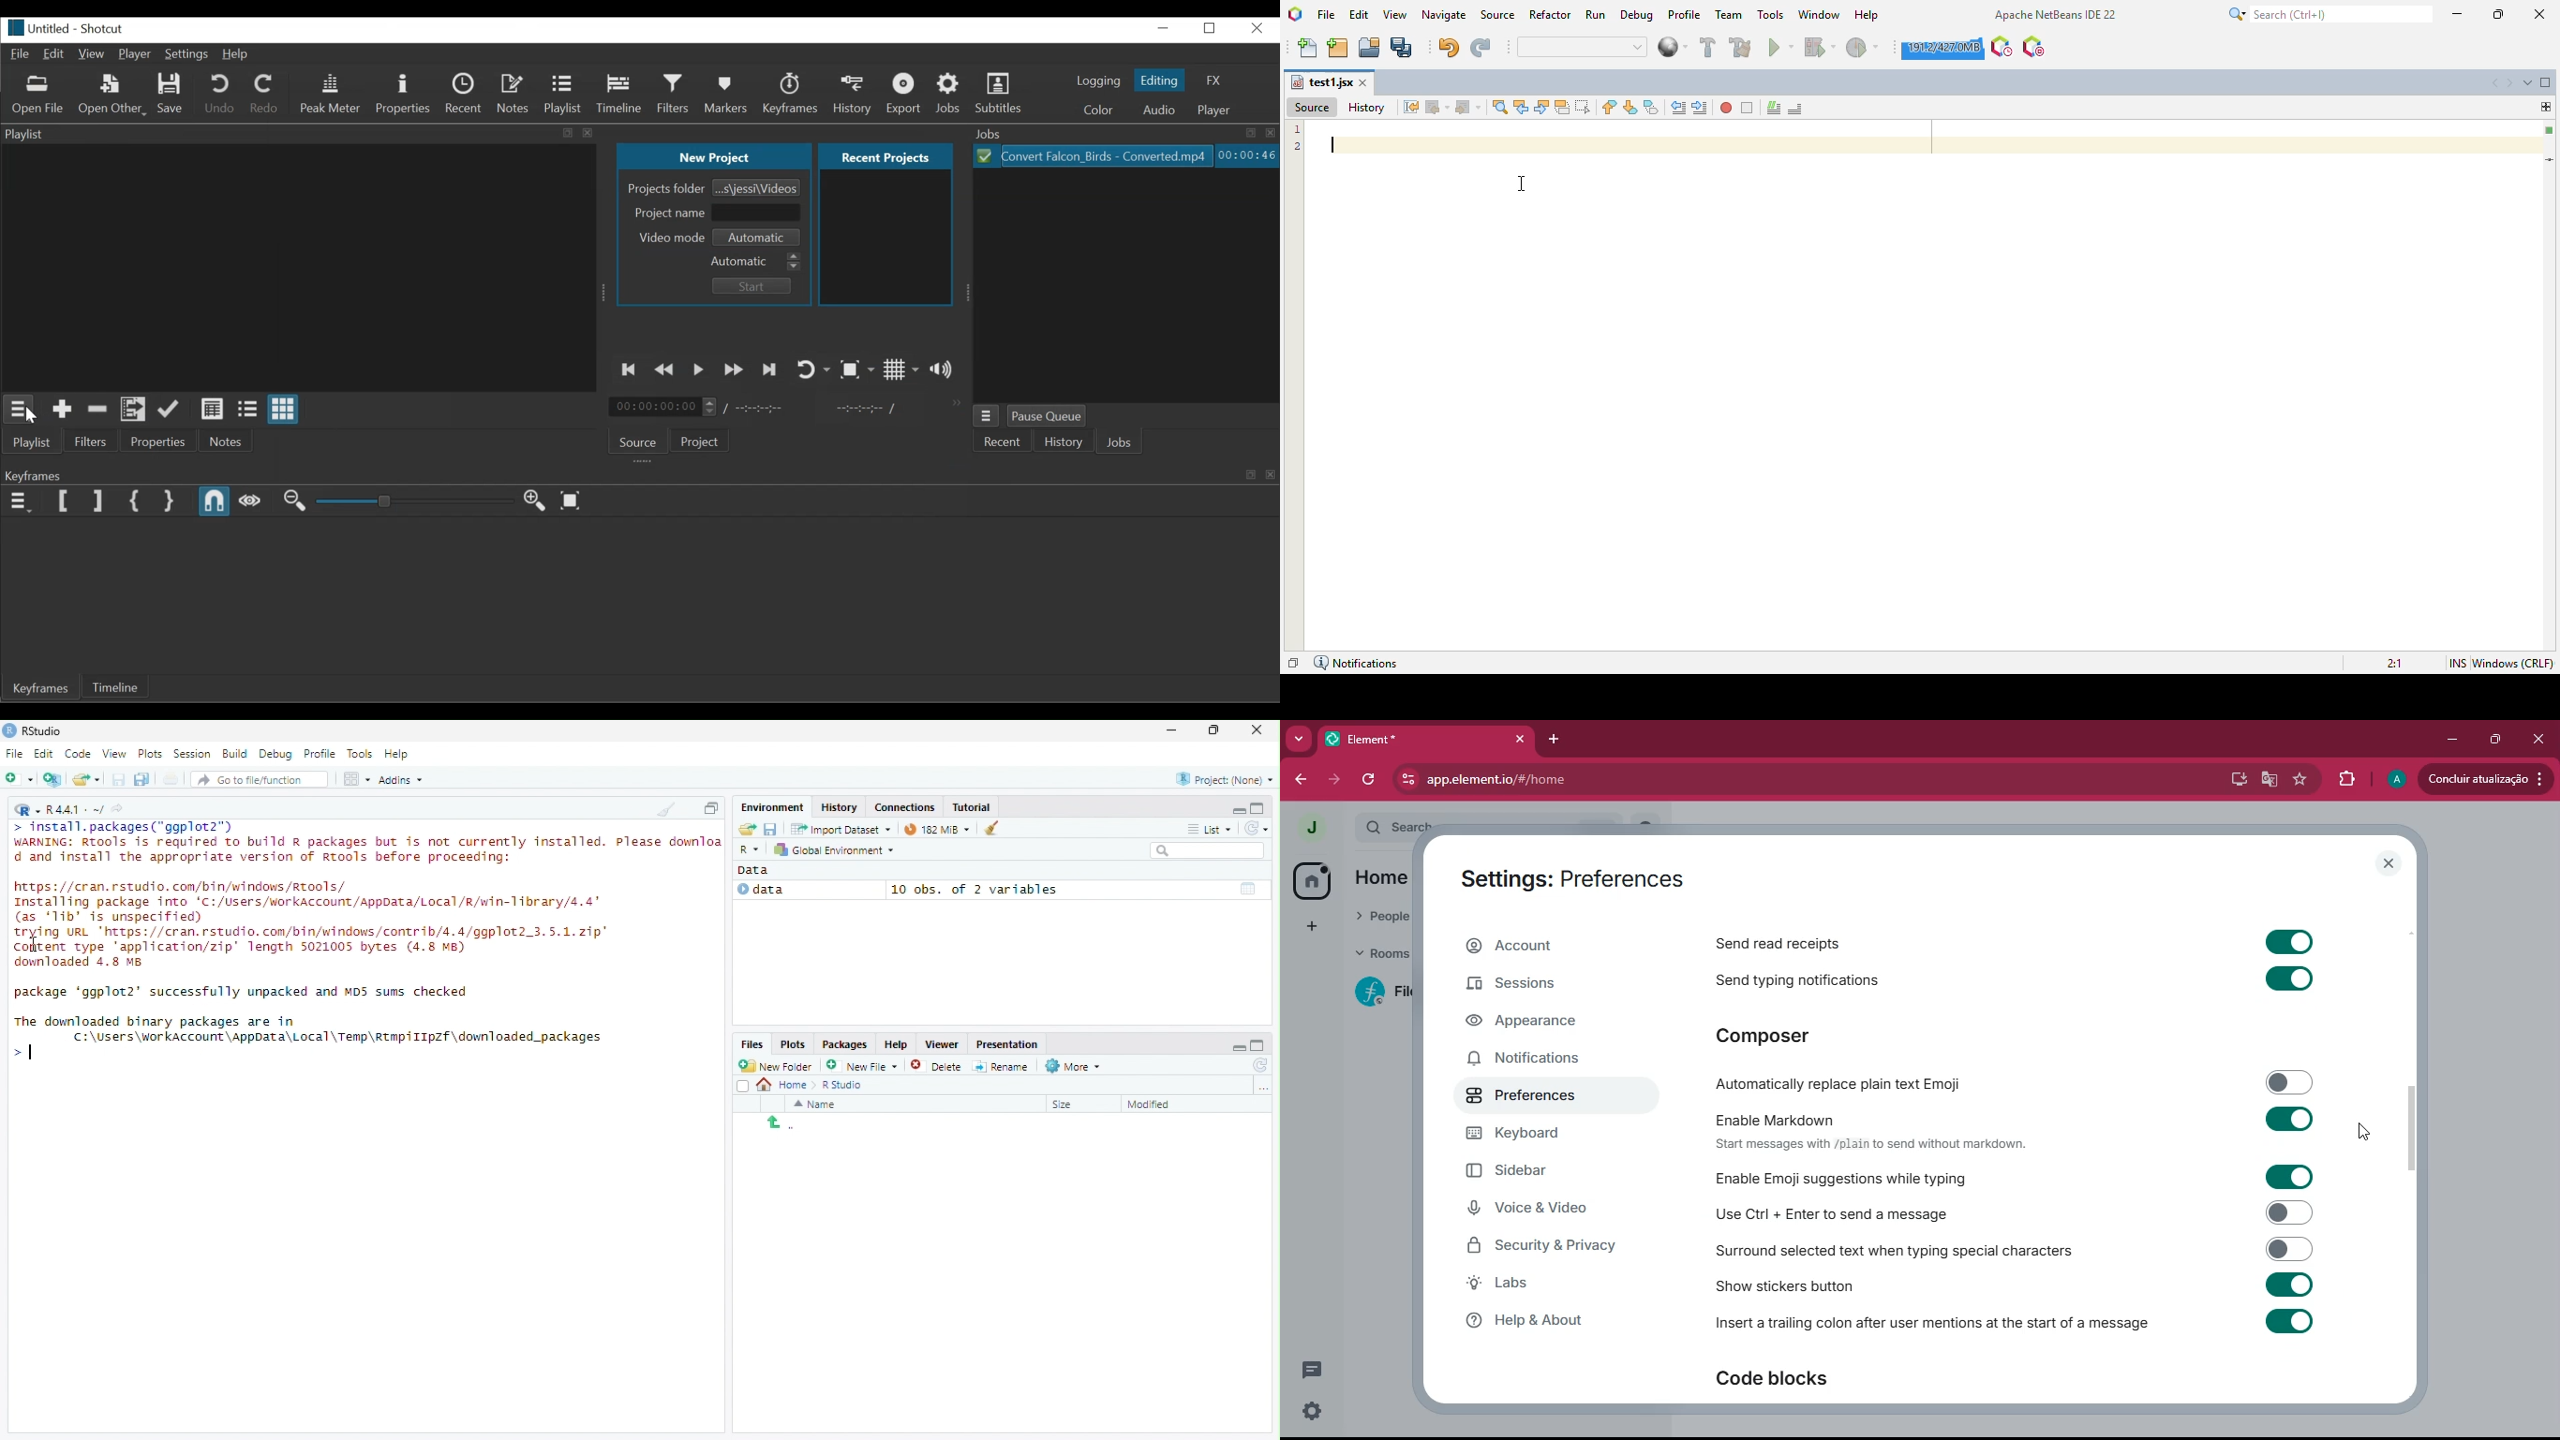 The image size is (2576, 1456). Describe the element at coordinates (1001, 1065) in the screenshot. I see `Rename selected file/folder` at that location.